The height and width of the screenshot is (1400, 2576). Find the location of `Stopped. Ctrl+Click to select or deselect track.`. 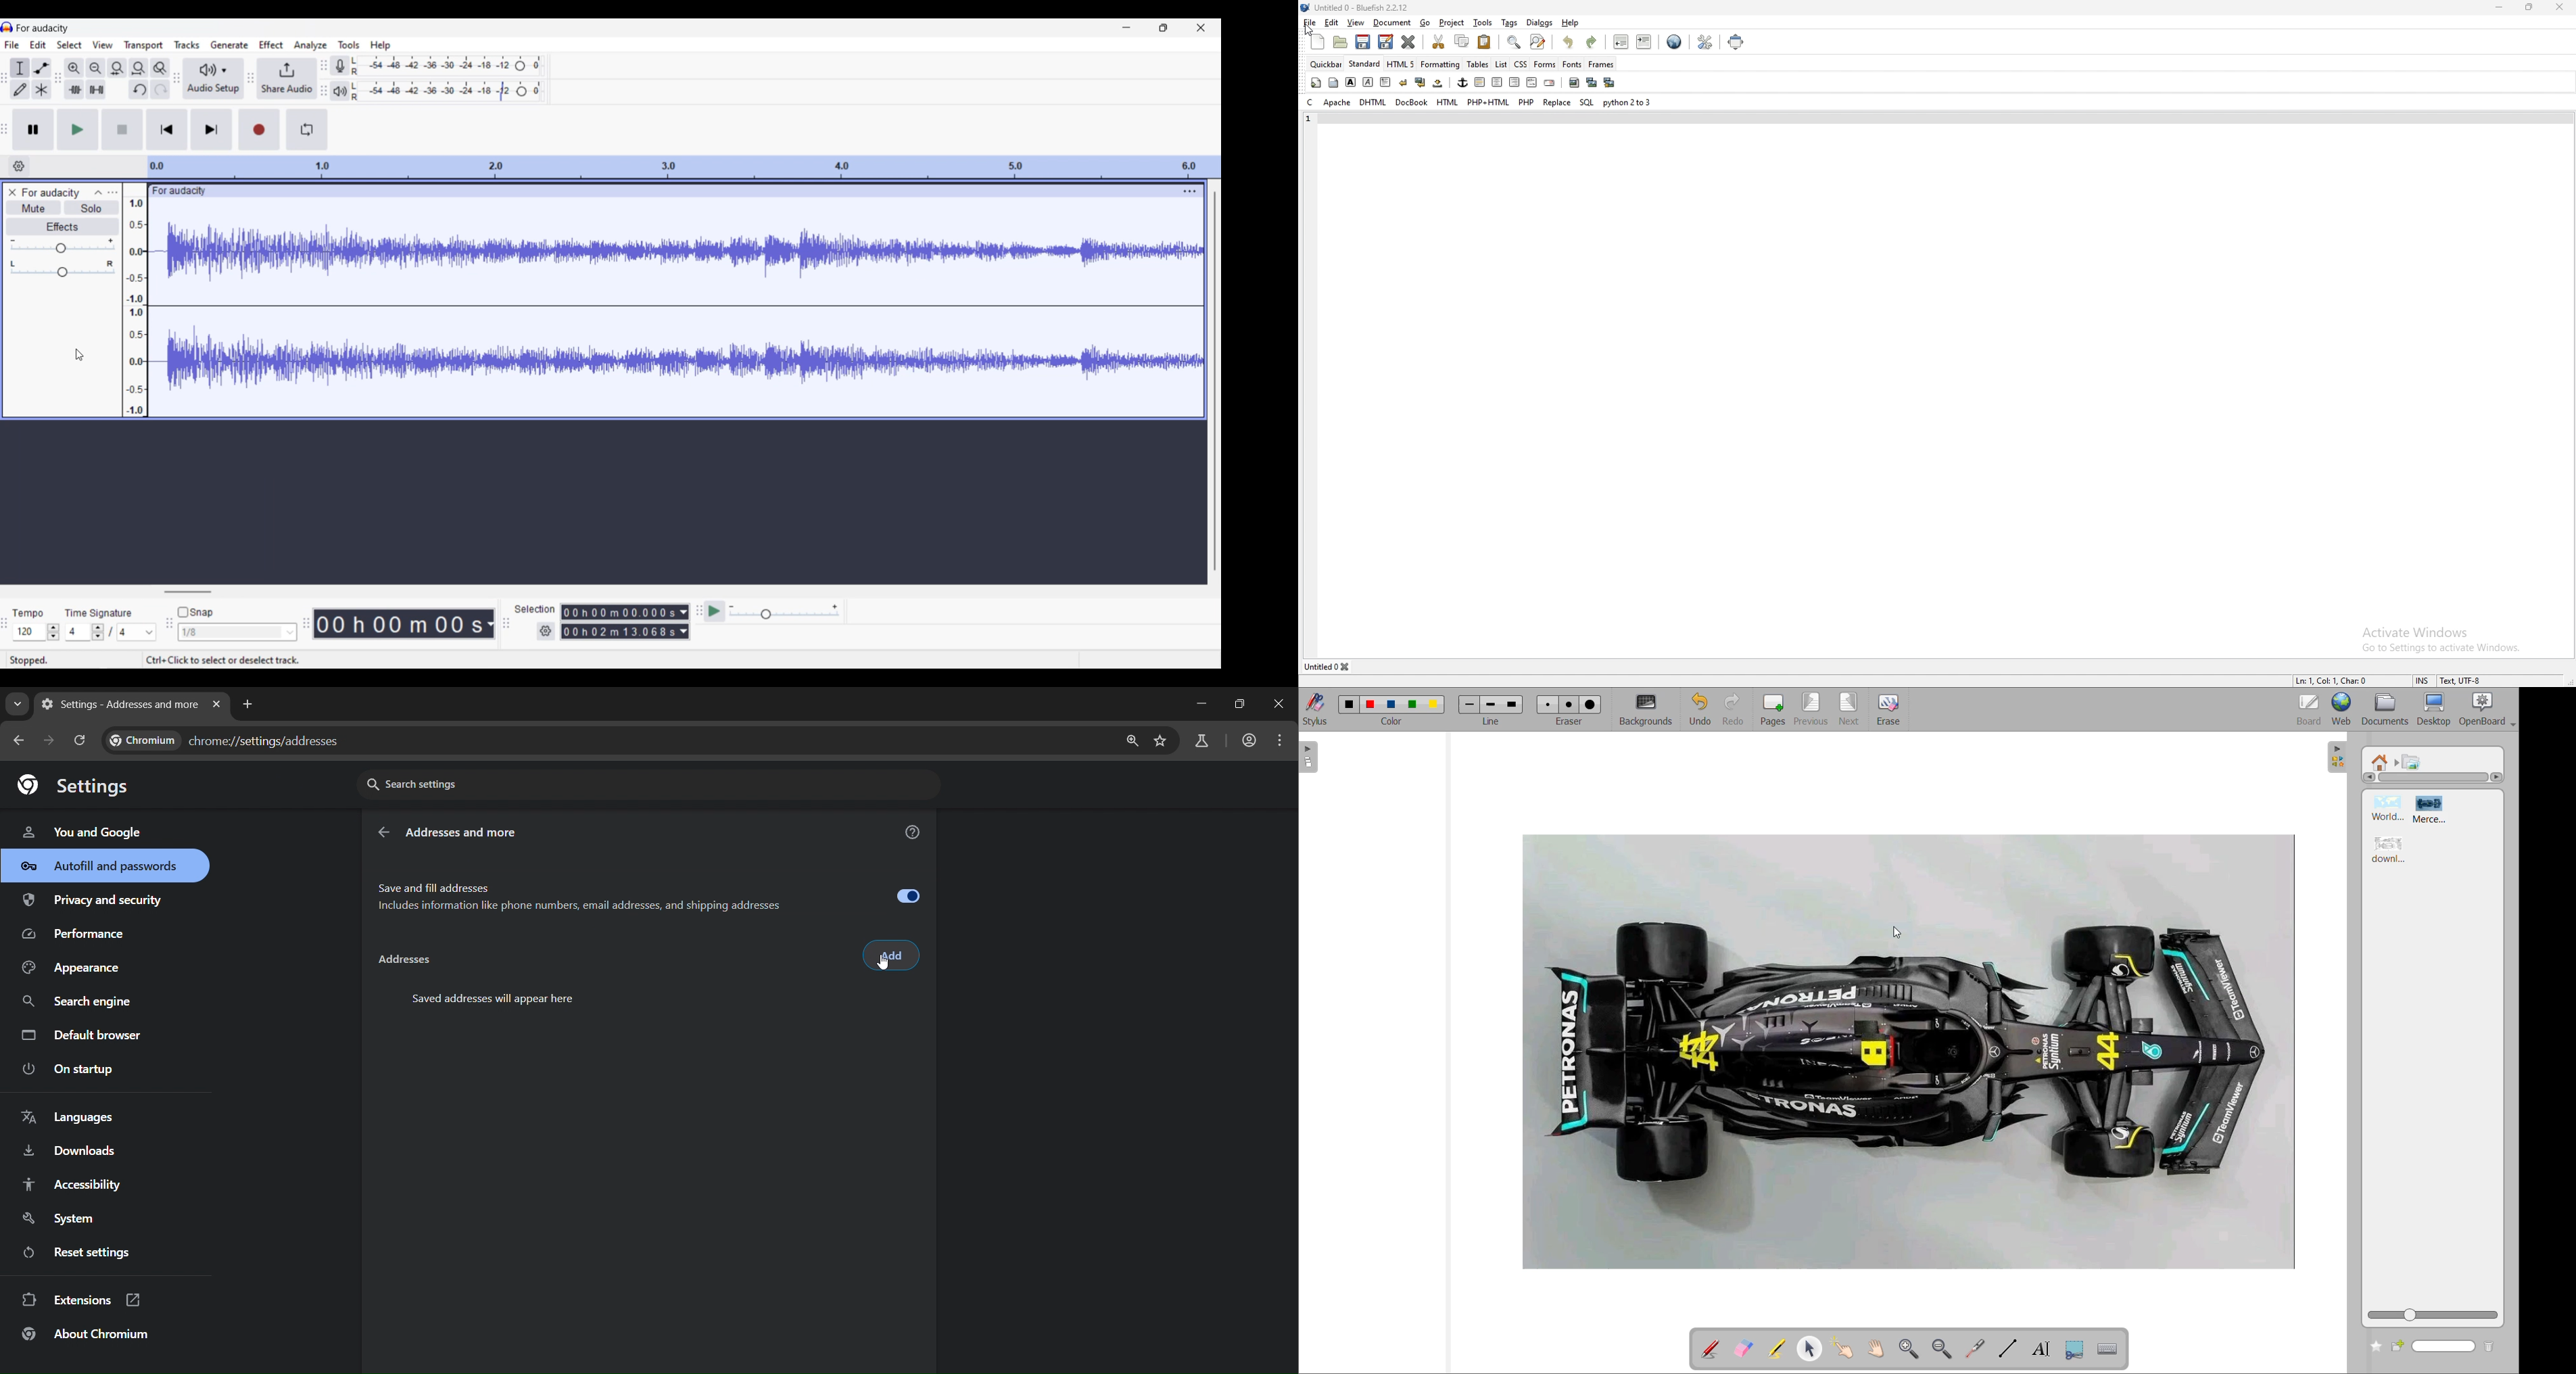

Stopped. Ctrl+Click to select or deselect track. is located at coordinates (156, 660).